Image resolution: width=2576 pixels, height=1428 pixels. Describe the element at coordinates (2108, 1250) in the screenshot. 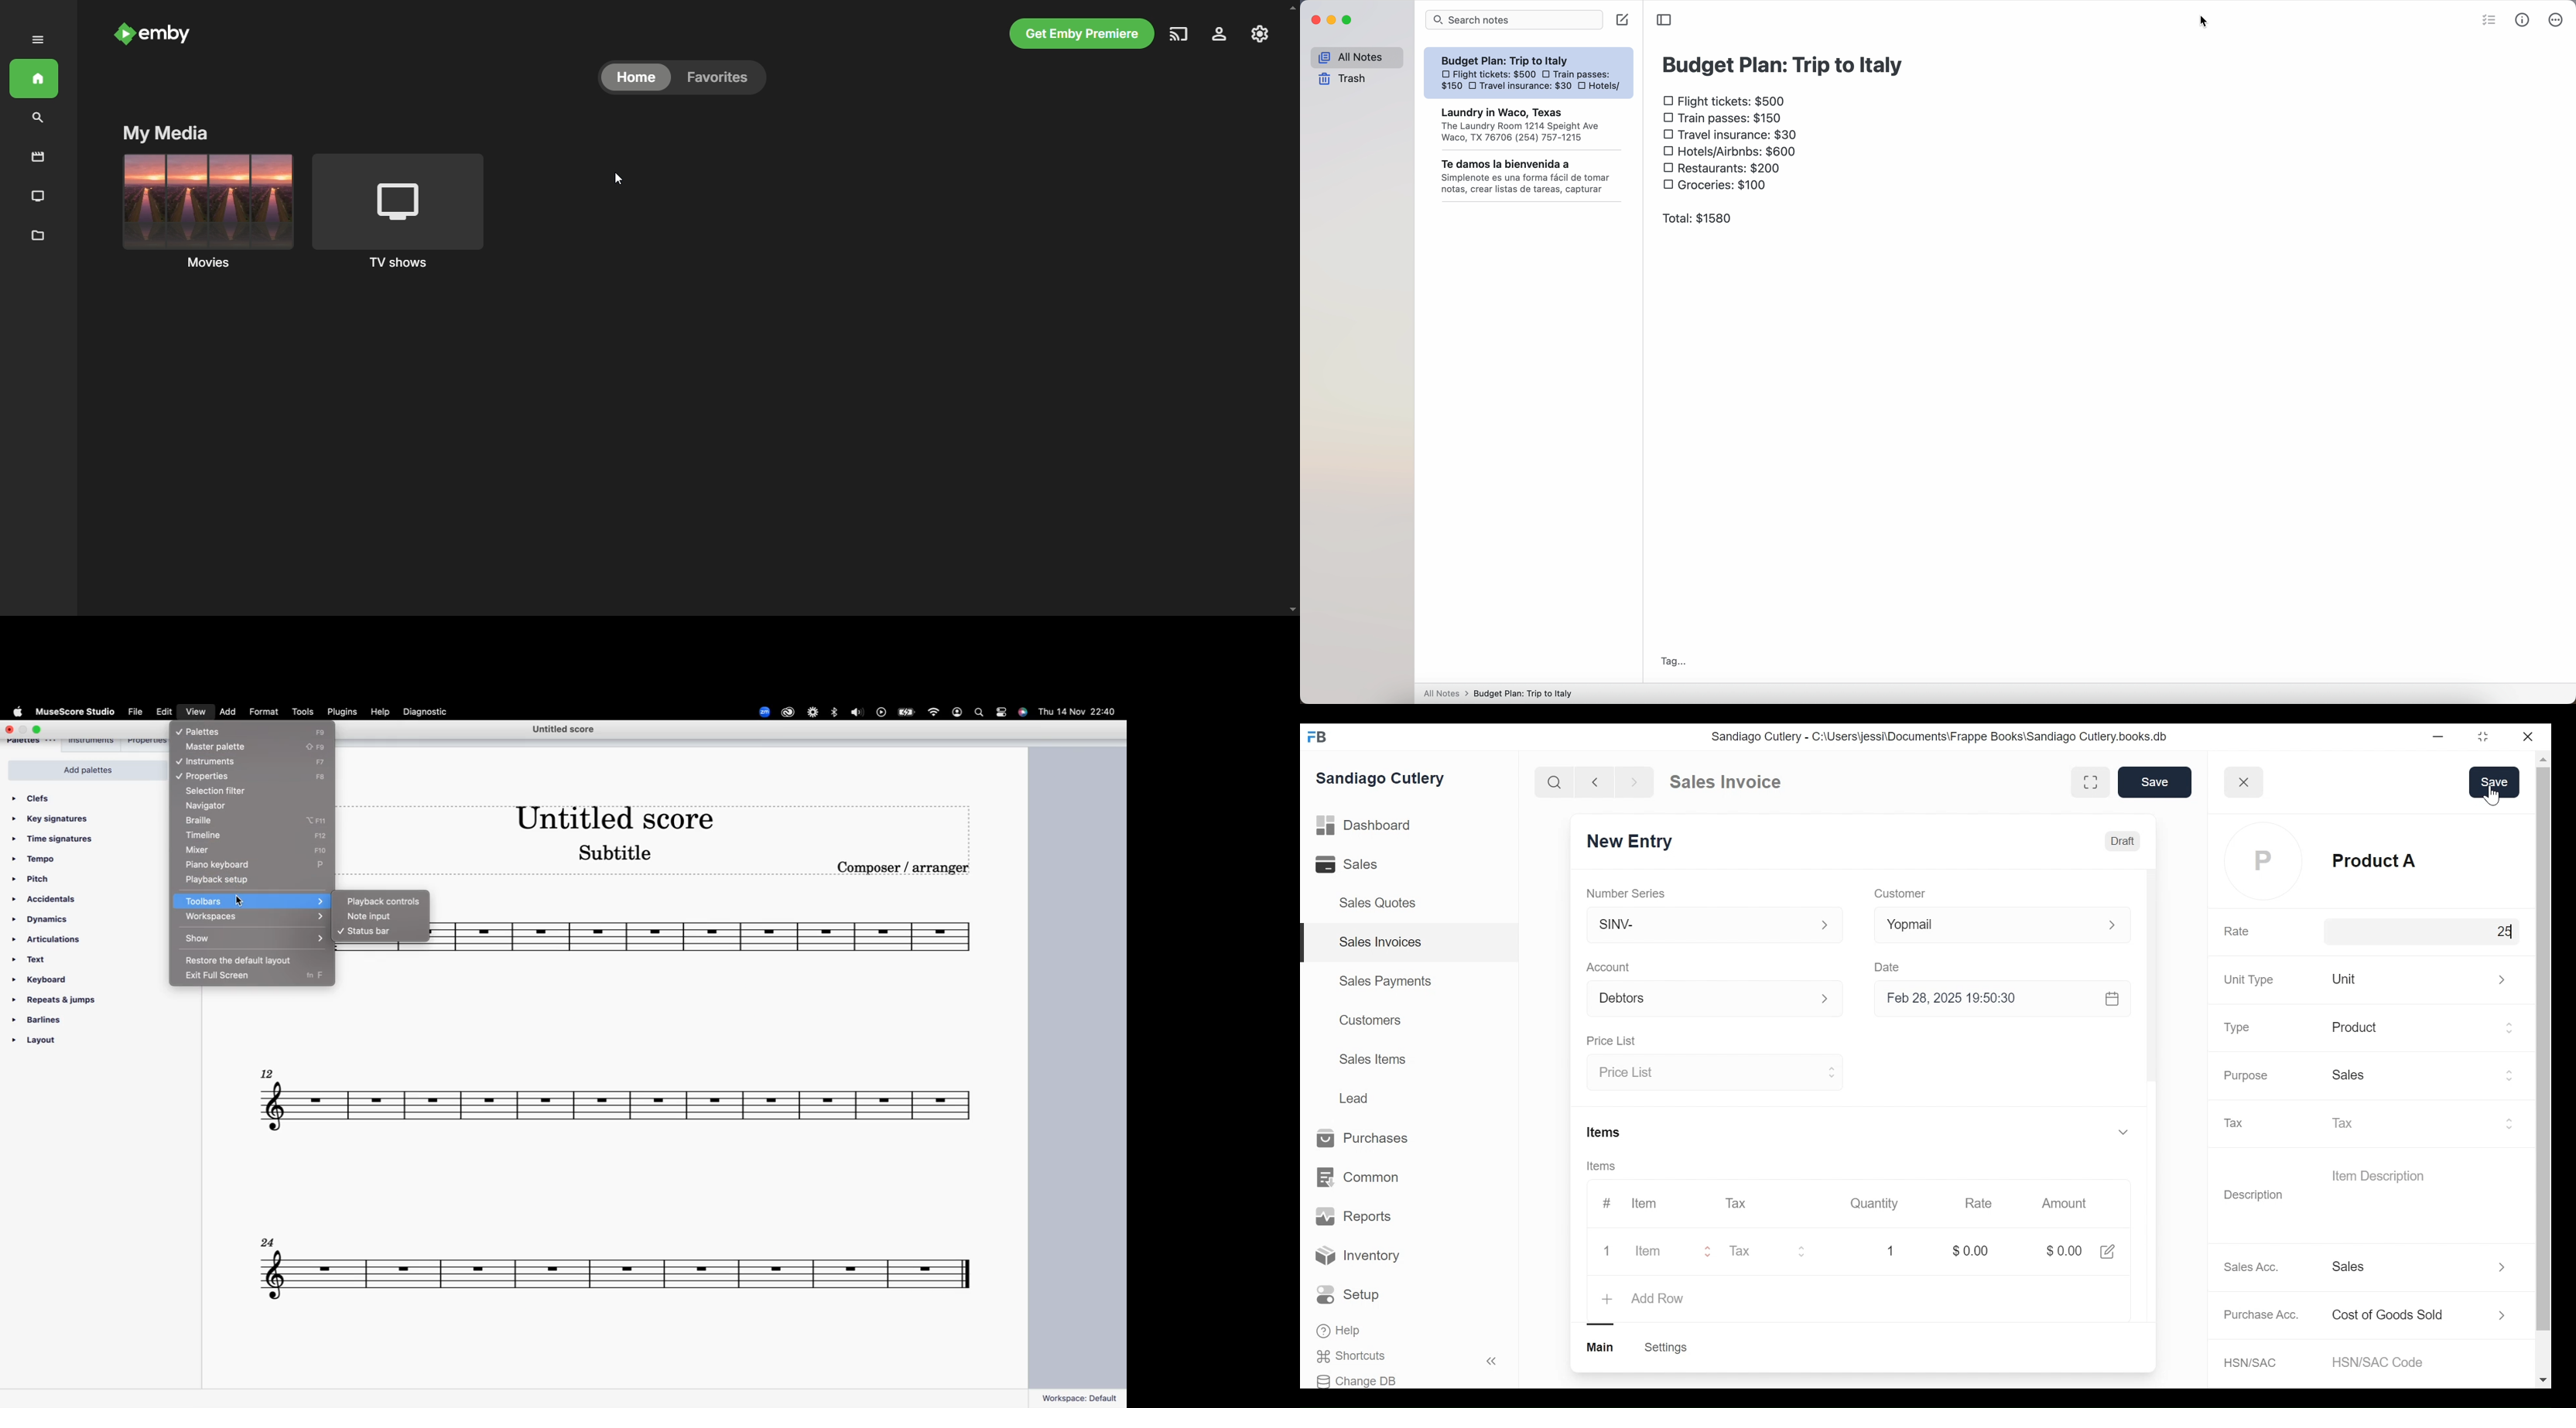

I see `share` at that location.